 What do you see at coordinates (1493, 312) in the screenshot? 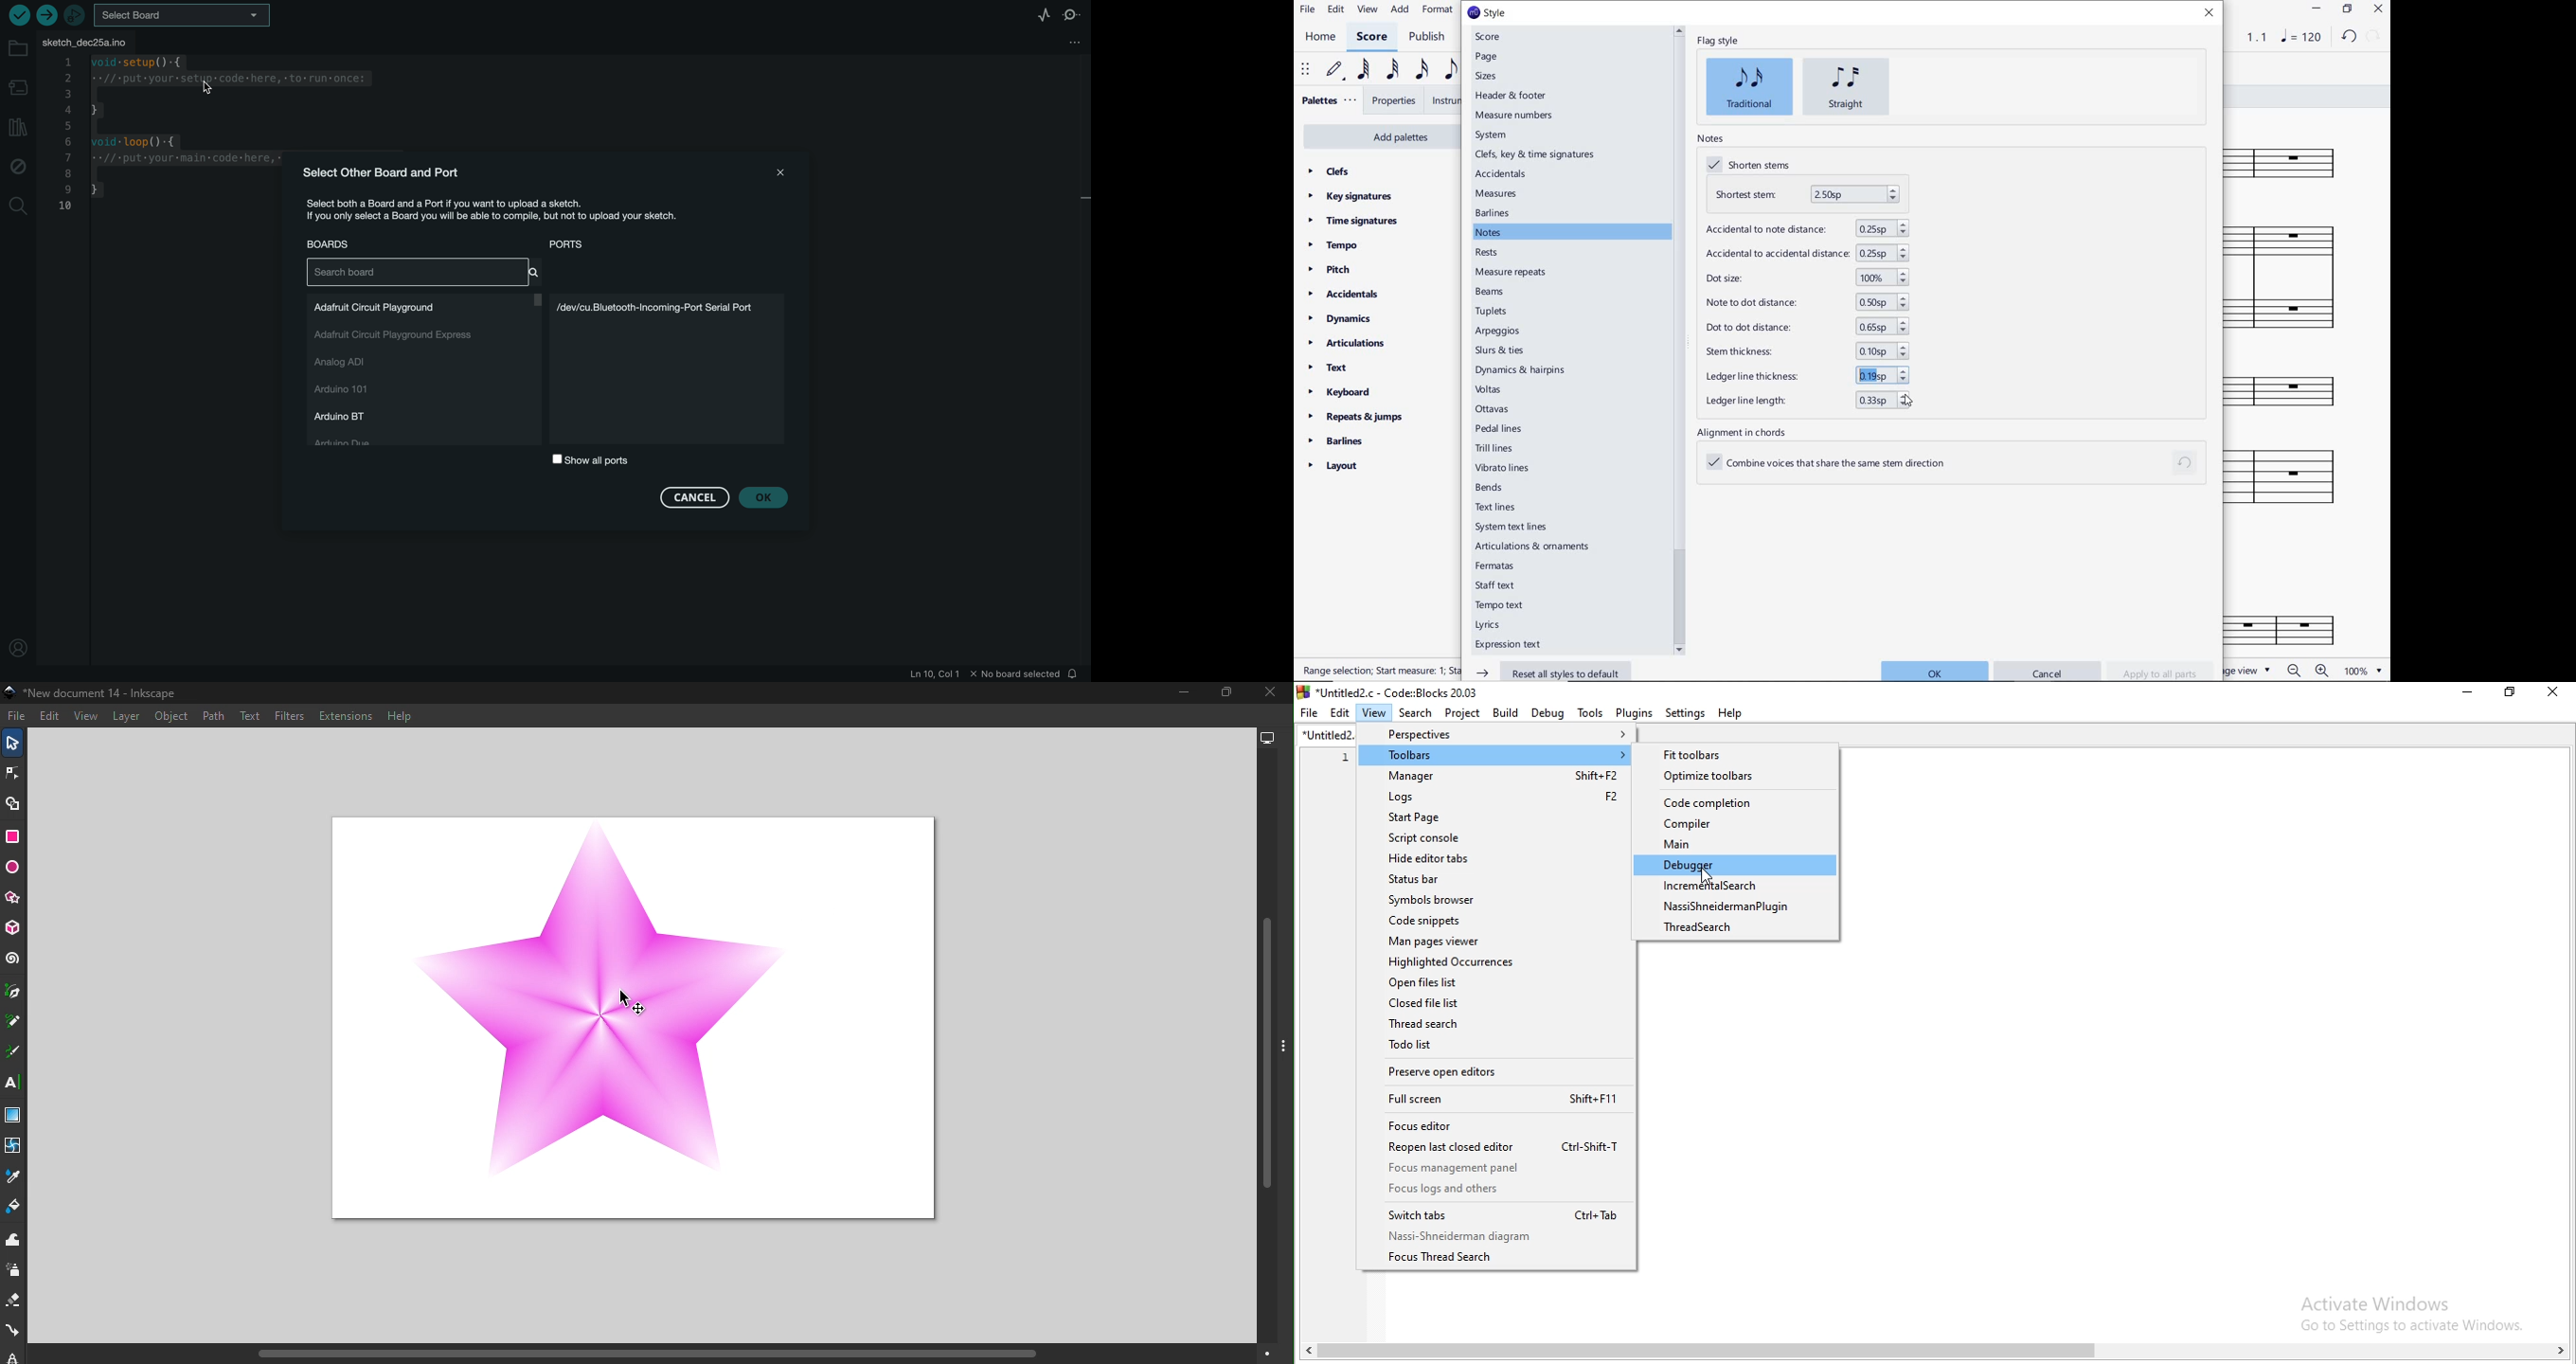
I see `tuplets` at bounding box center [1493, 312].